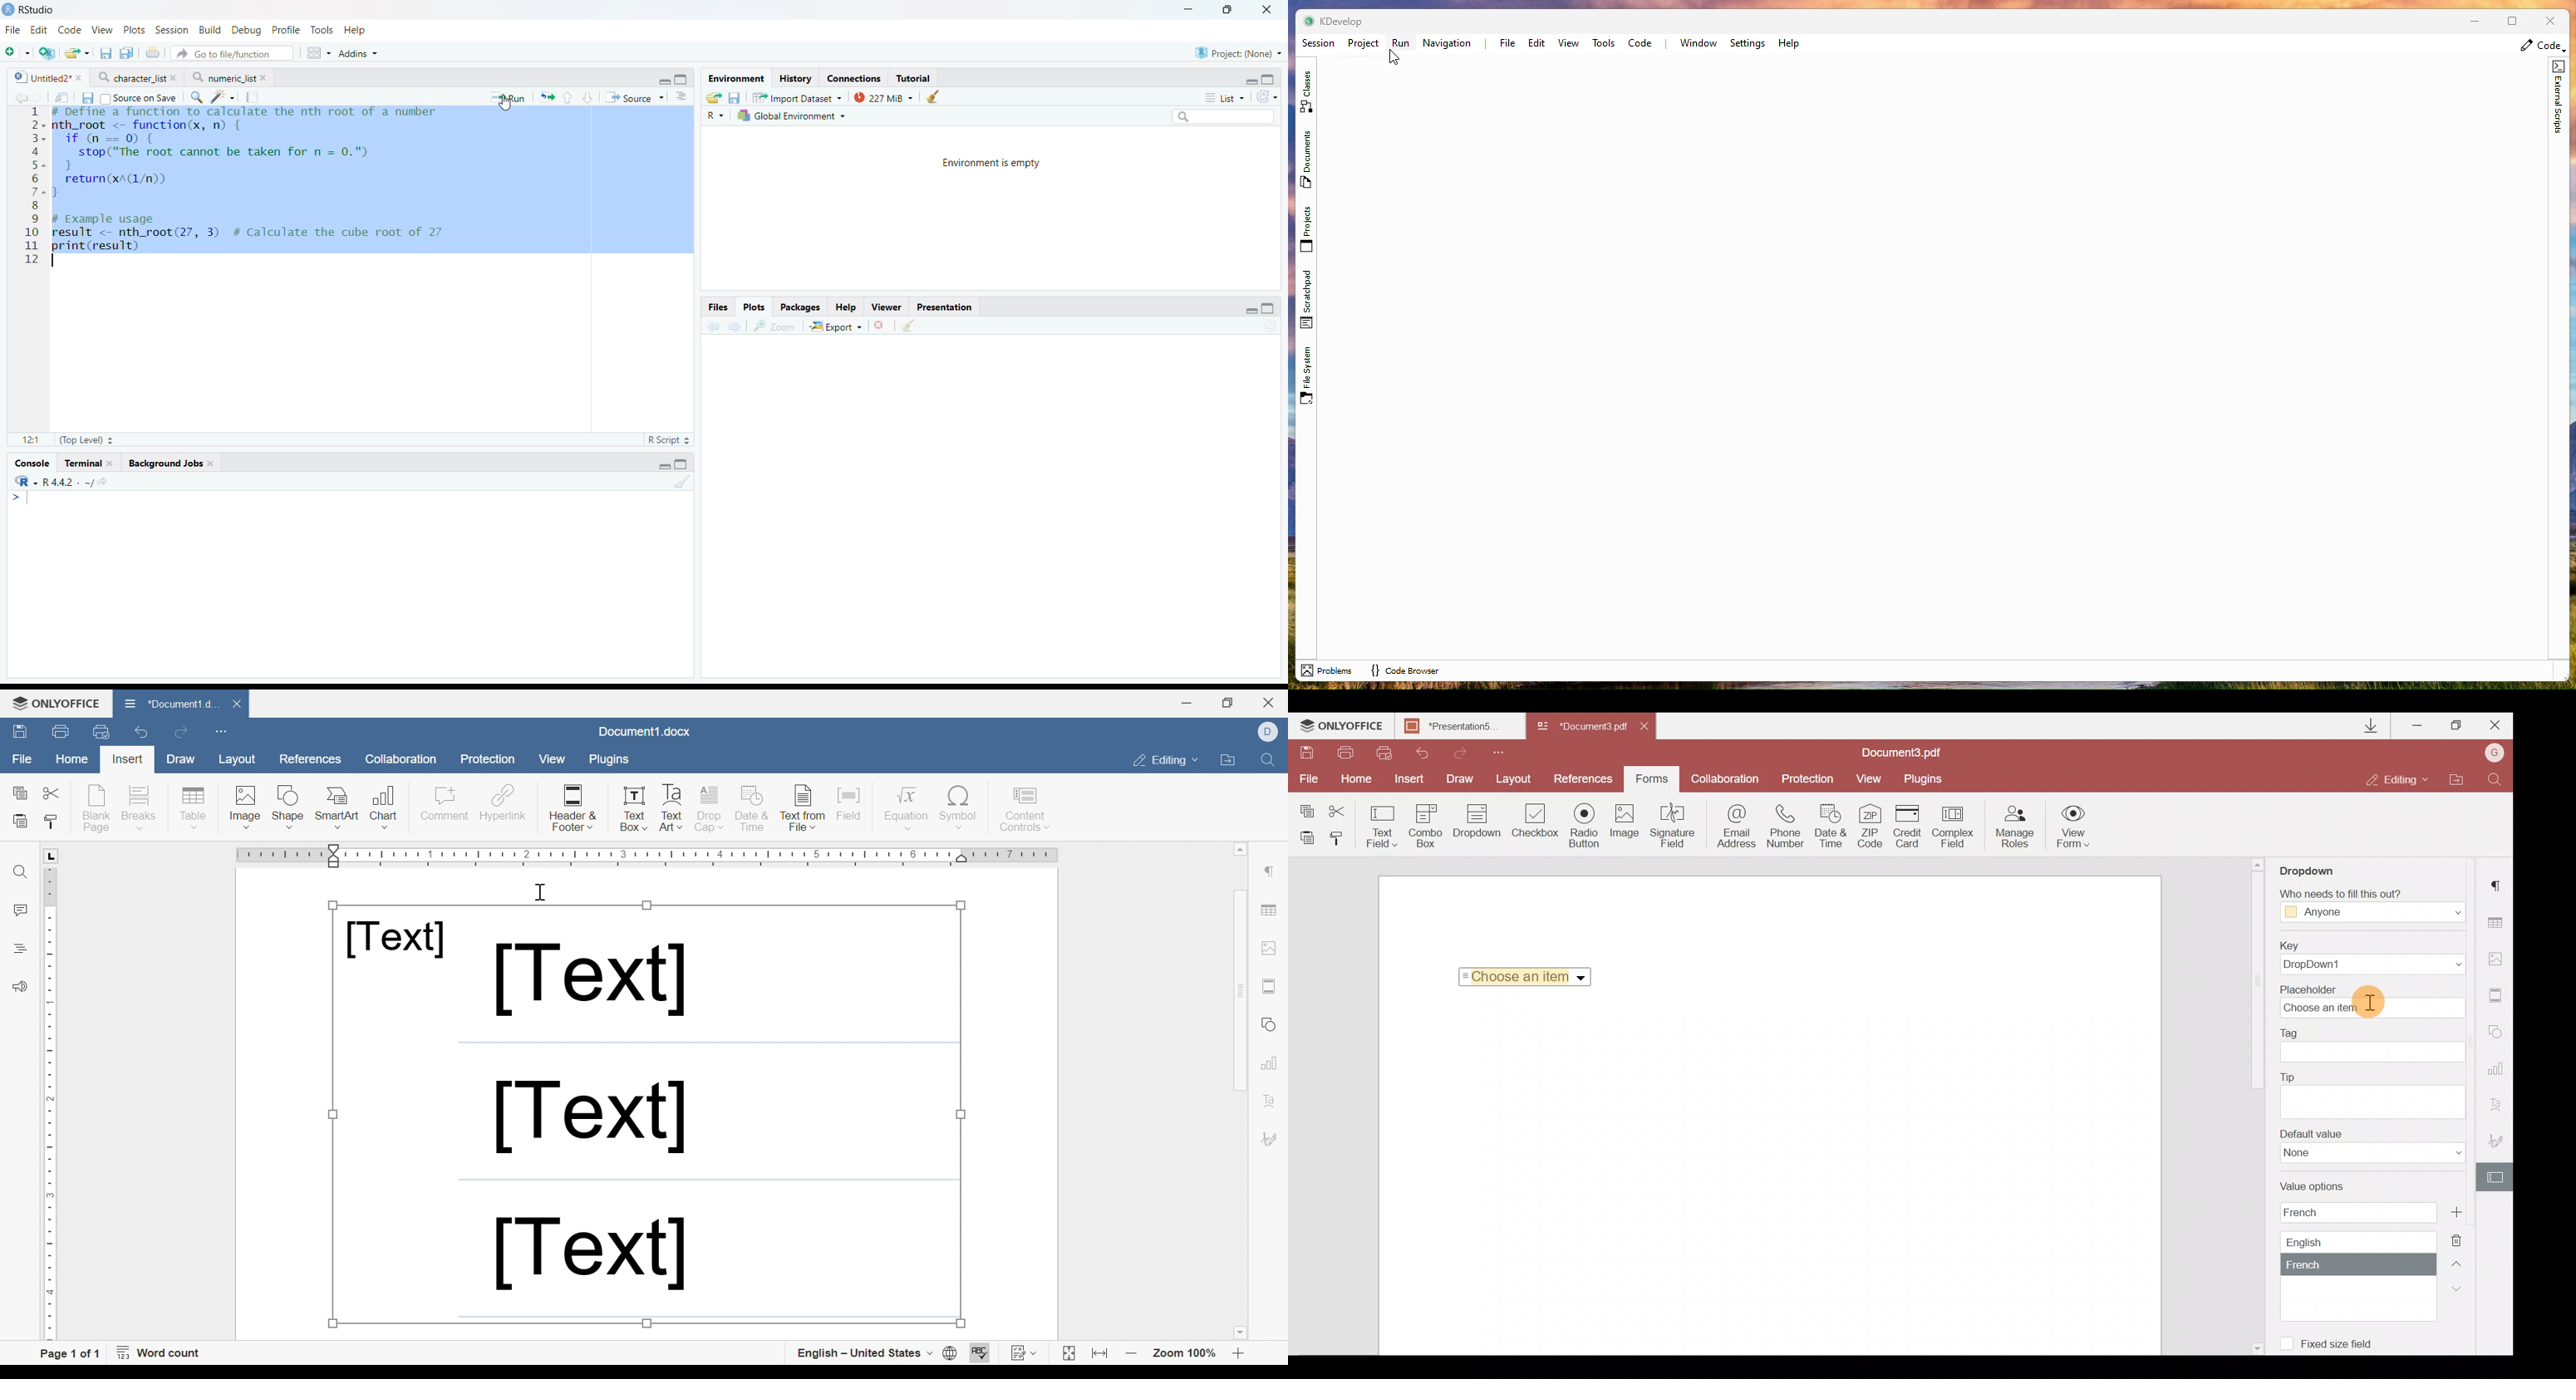  What do you see at coordinates (135, 29) in the screenshot?
I see `Plots` at bounding box center [135, 29].